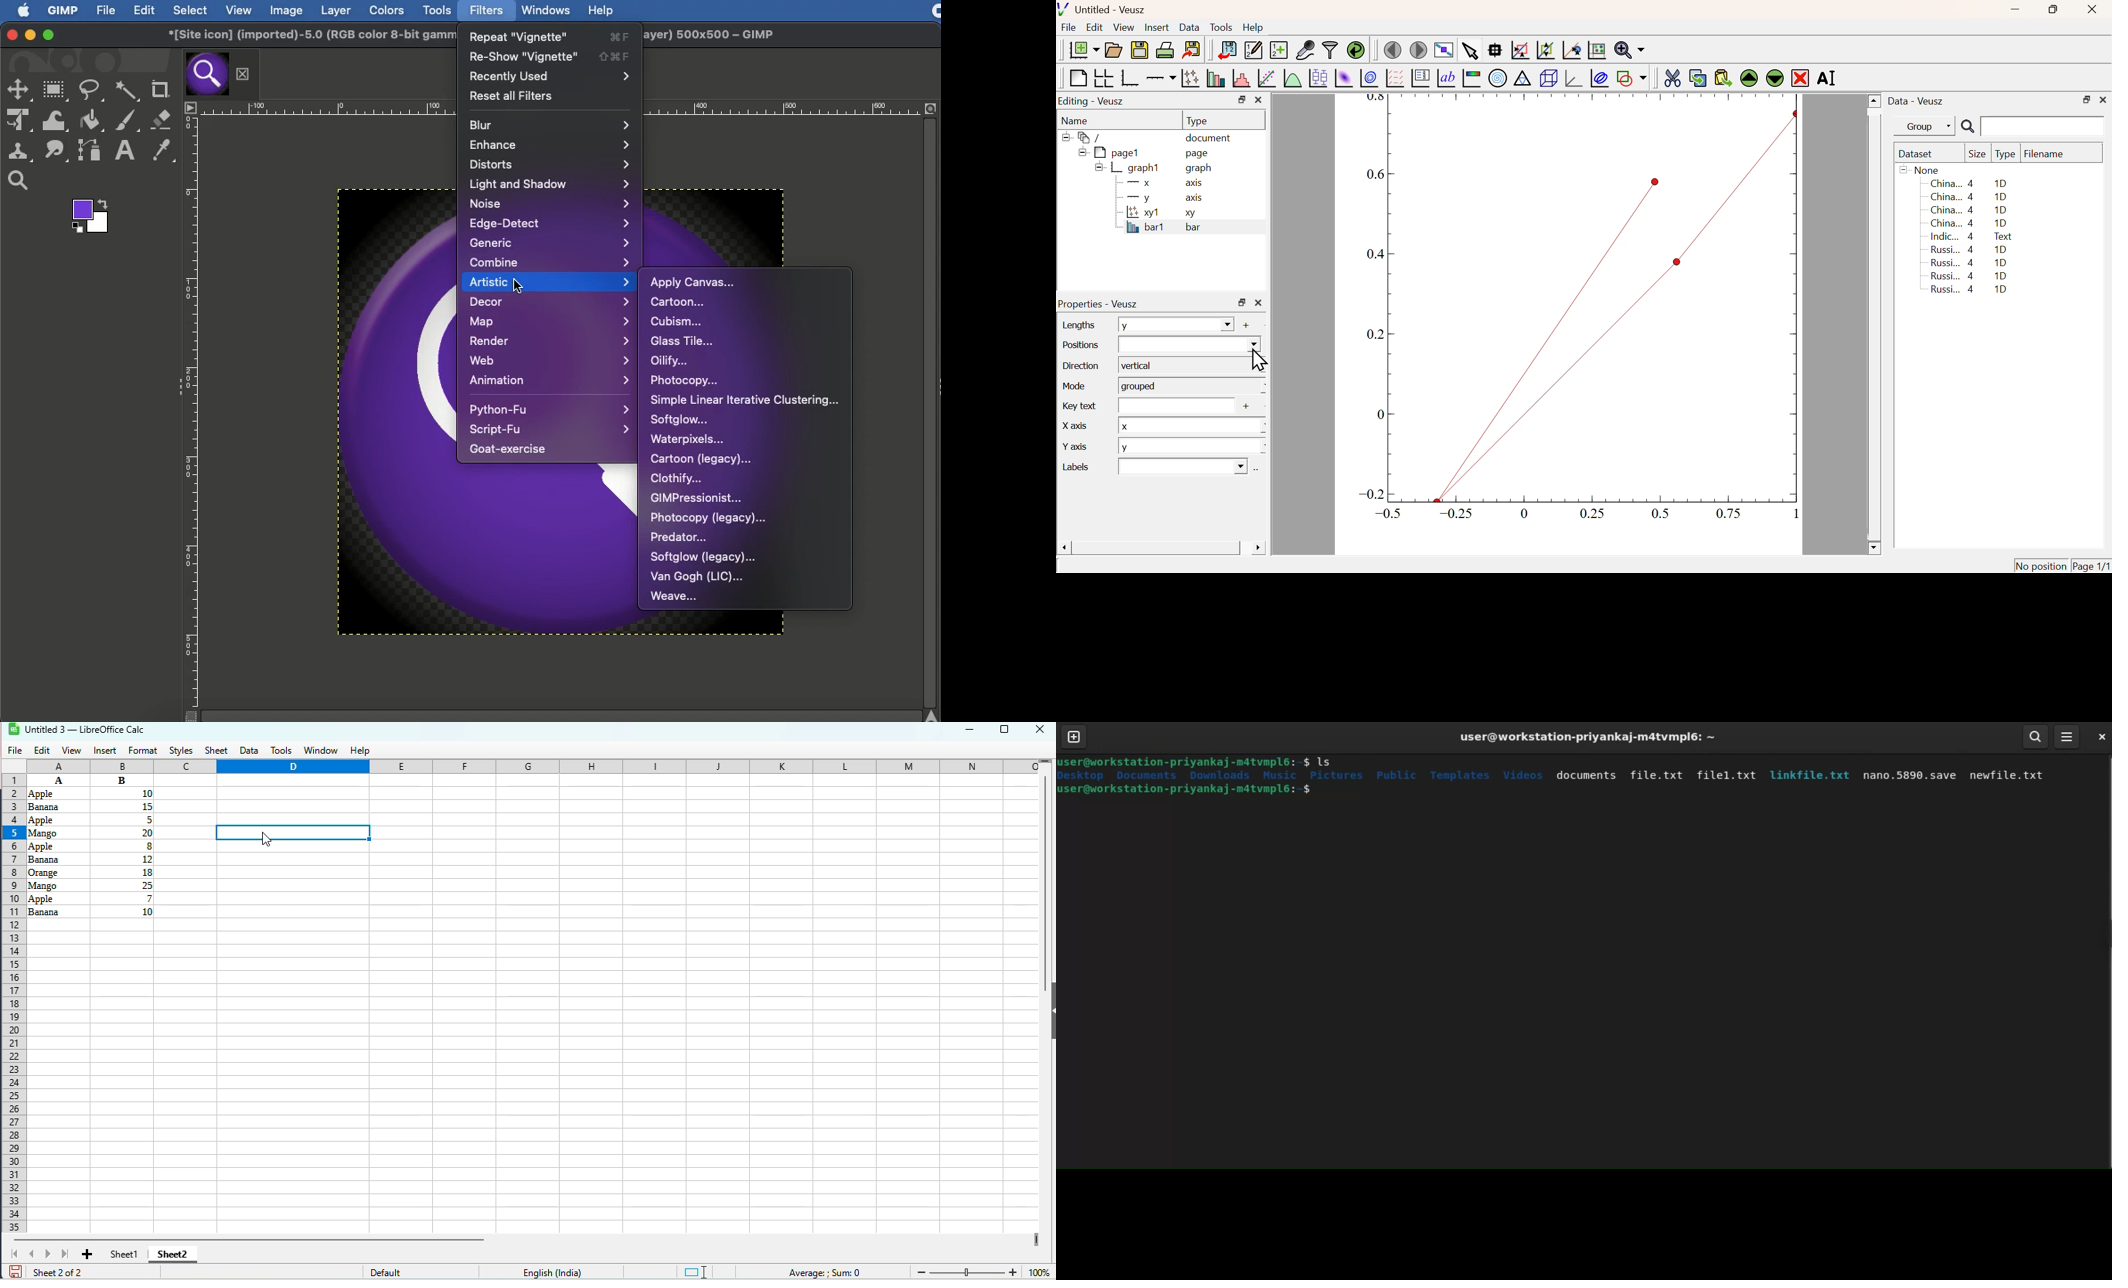  What do you see at coordinates (1004, 731) in the screenshot?
I see `maximize` at bounding box center [1004, 731].